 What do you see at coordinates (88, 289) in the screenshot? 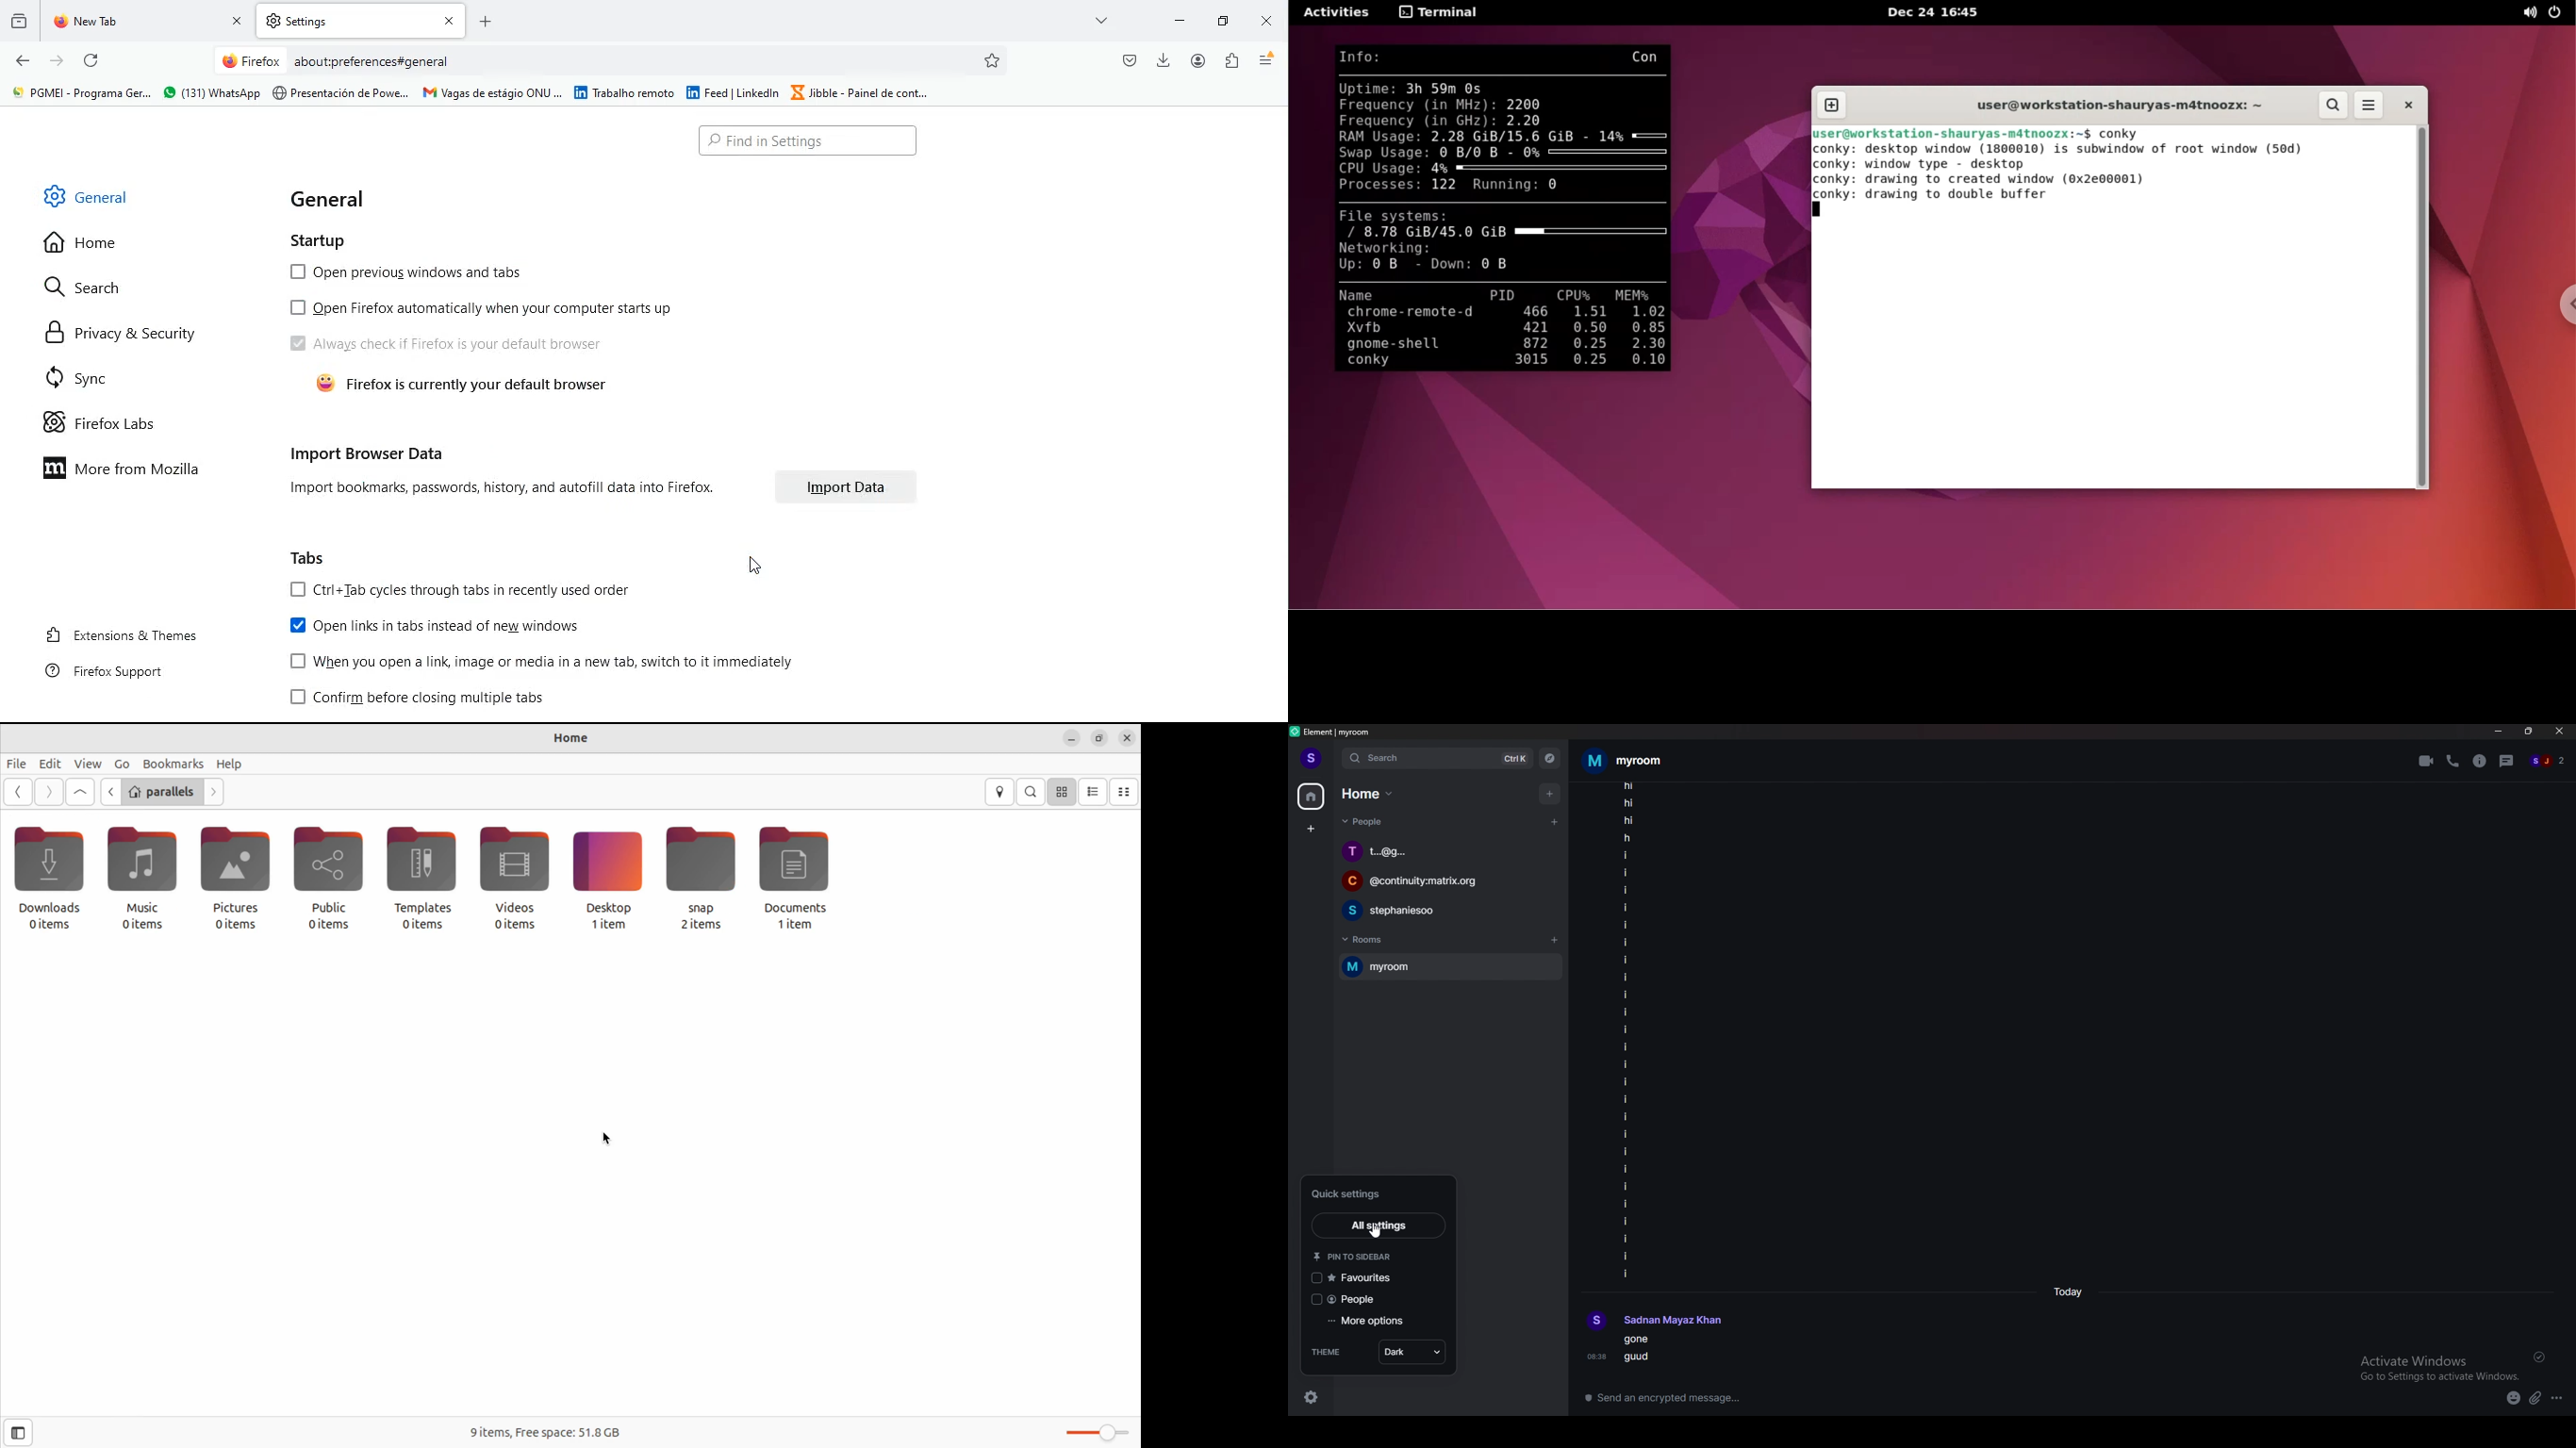
I see `search` at bounding box center [88, 289].